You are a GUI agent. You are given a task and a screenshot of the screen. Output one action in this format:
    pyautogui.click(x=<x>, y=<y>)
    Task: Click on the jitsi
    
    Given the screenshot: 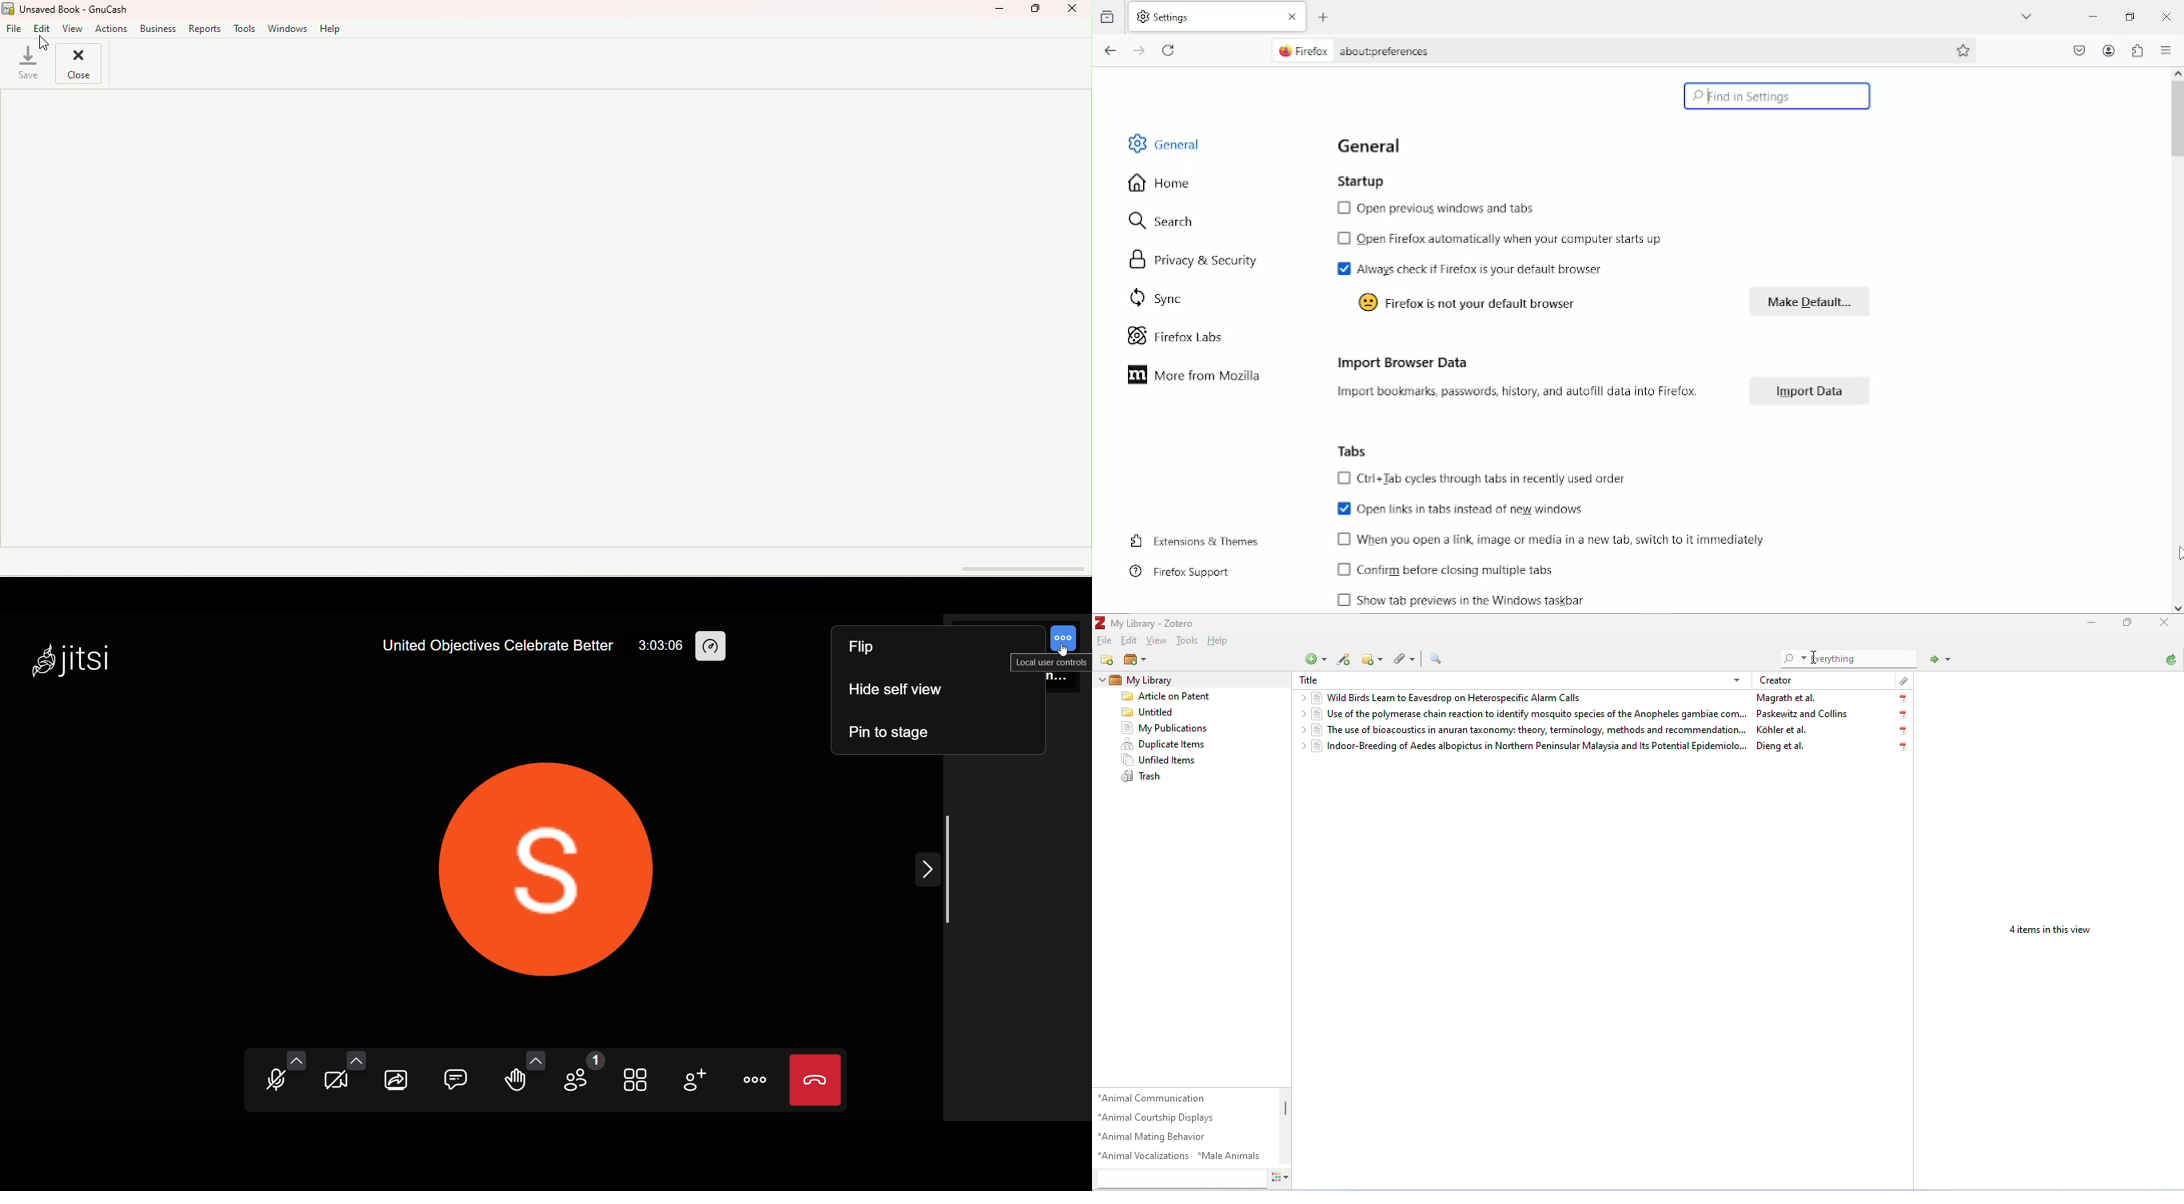 What is the action you would take?
    pyautogui.click(x=74, y=658)
    